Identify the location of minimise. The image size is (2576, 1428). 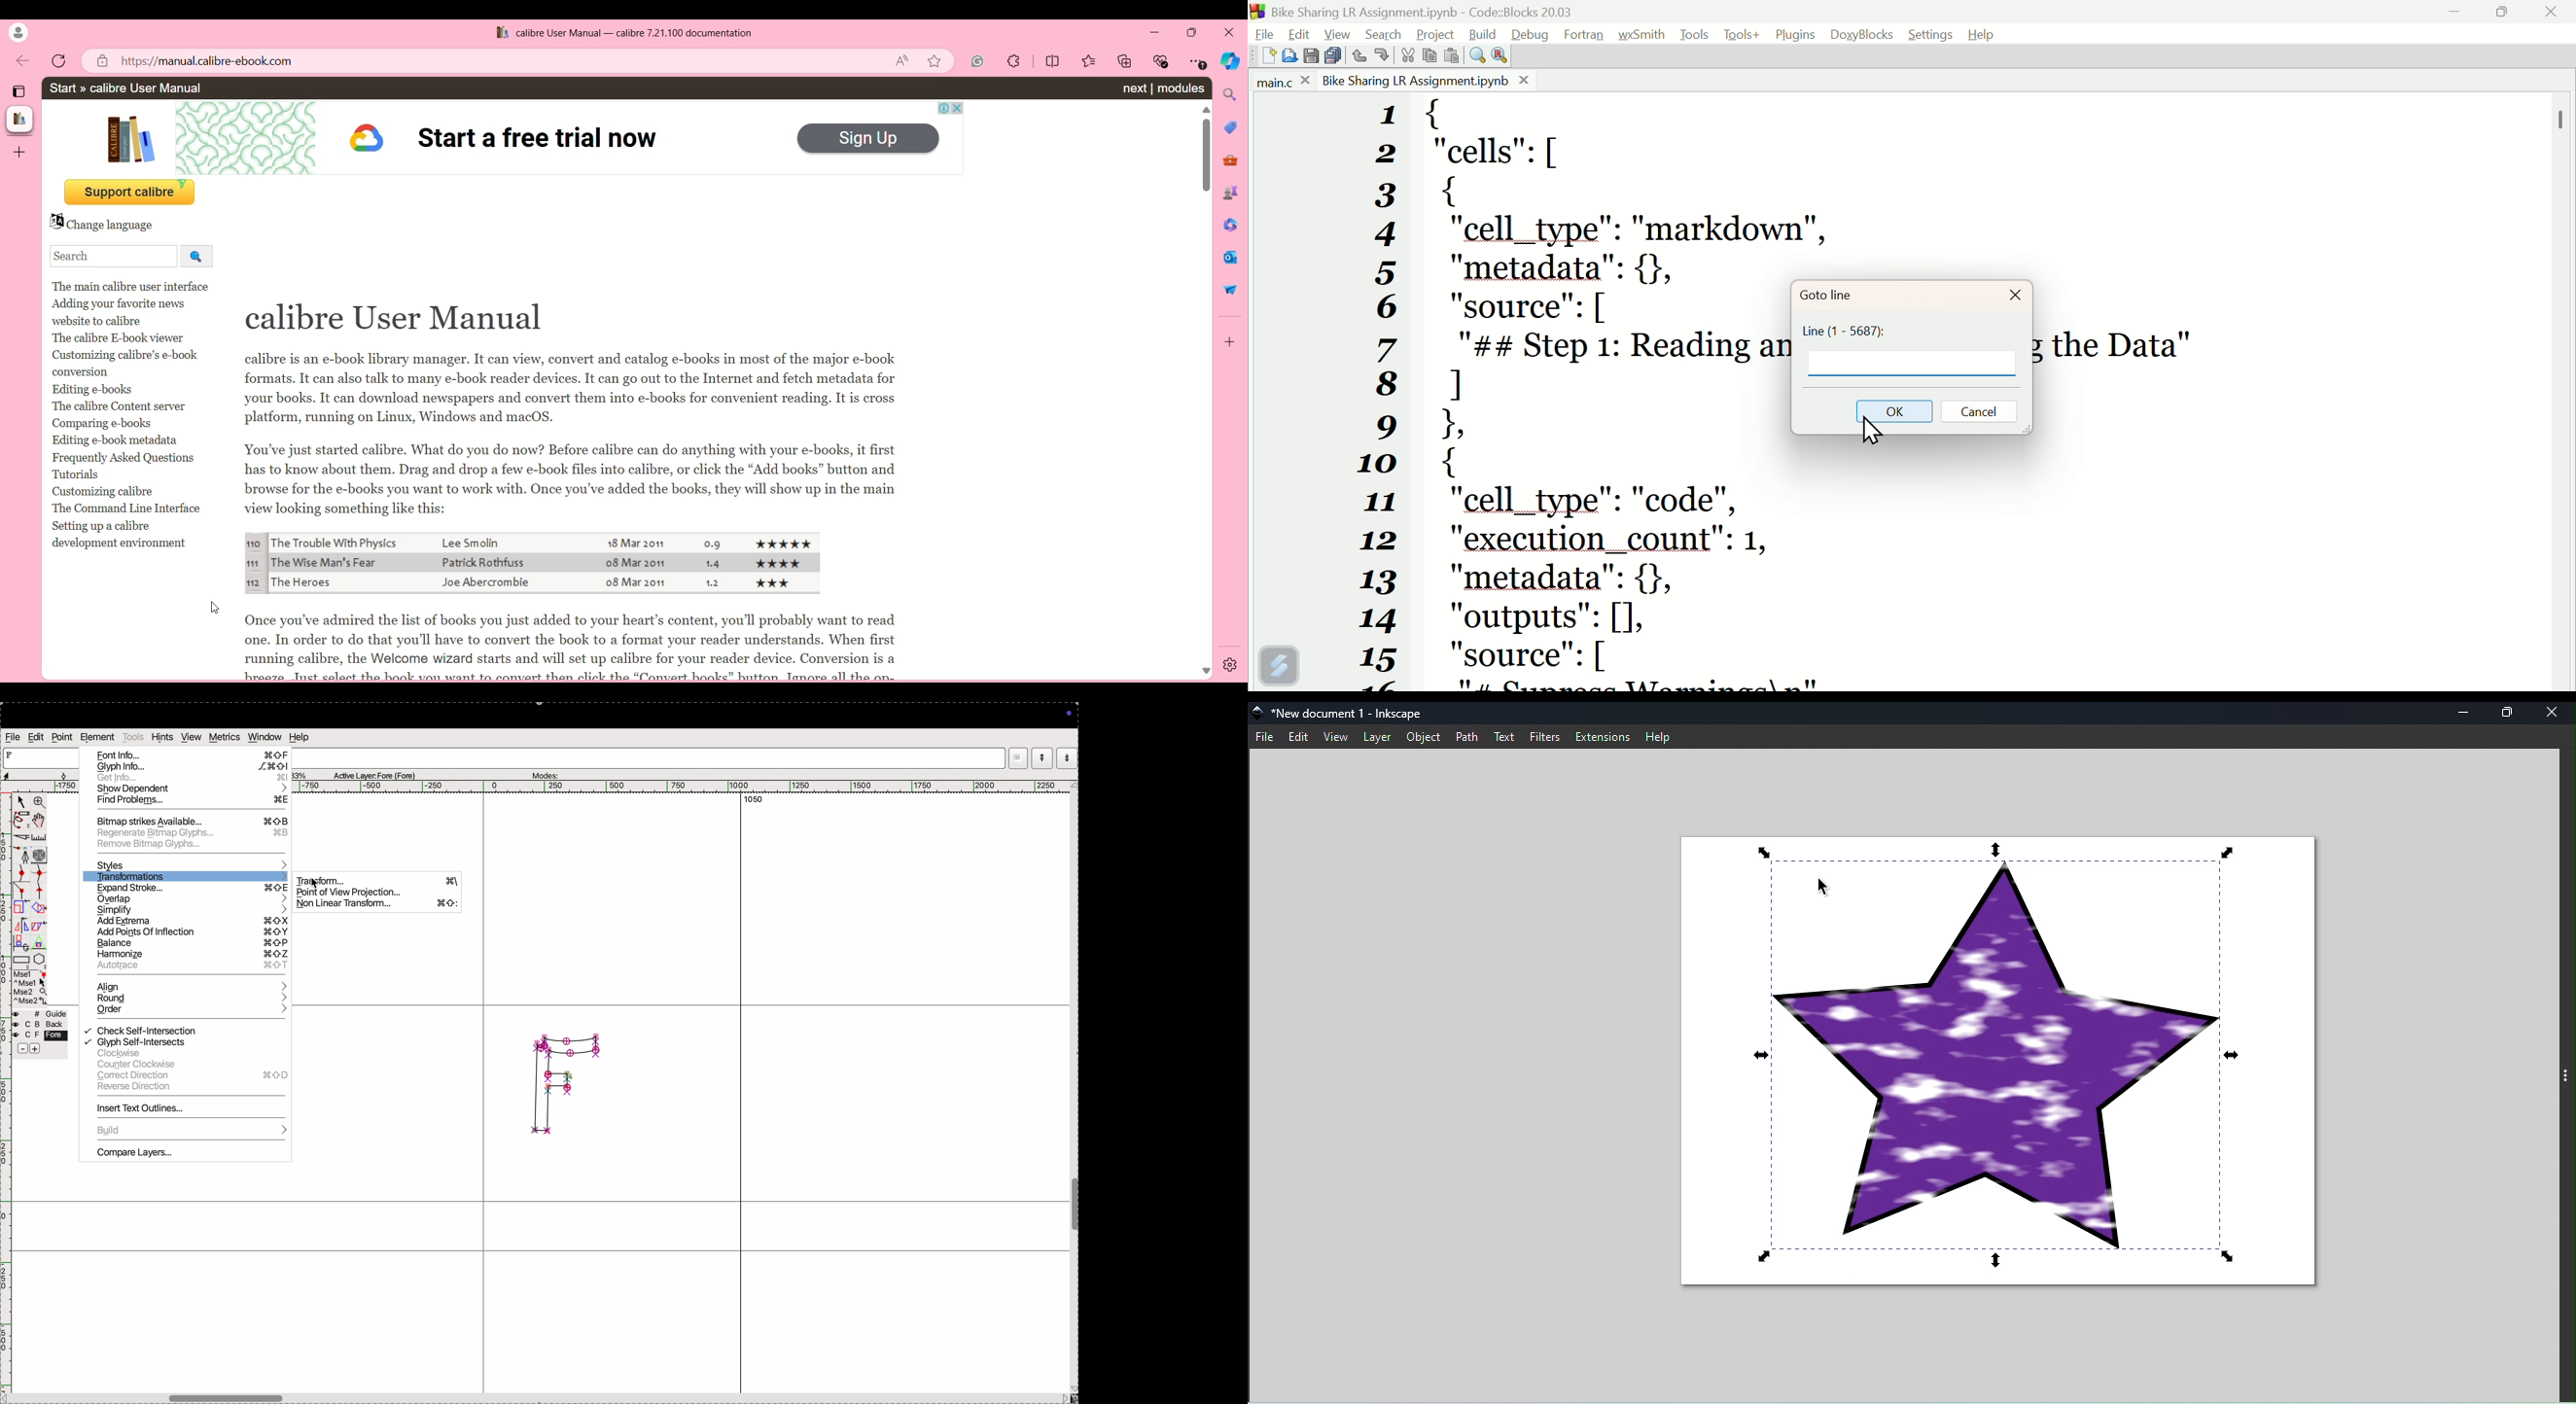
(2462, 17).